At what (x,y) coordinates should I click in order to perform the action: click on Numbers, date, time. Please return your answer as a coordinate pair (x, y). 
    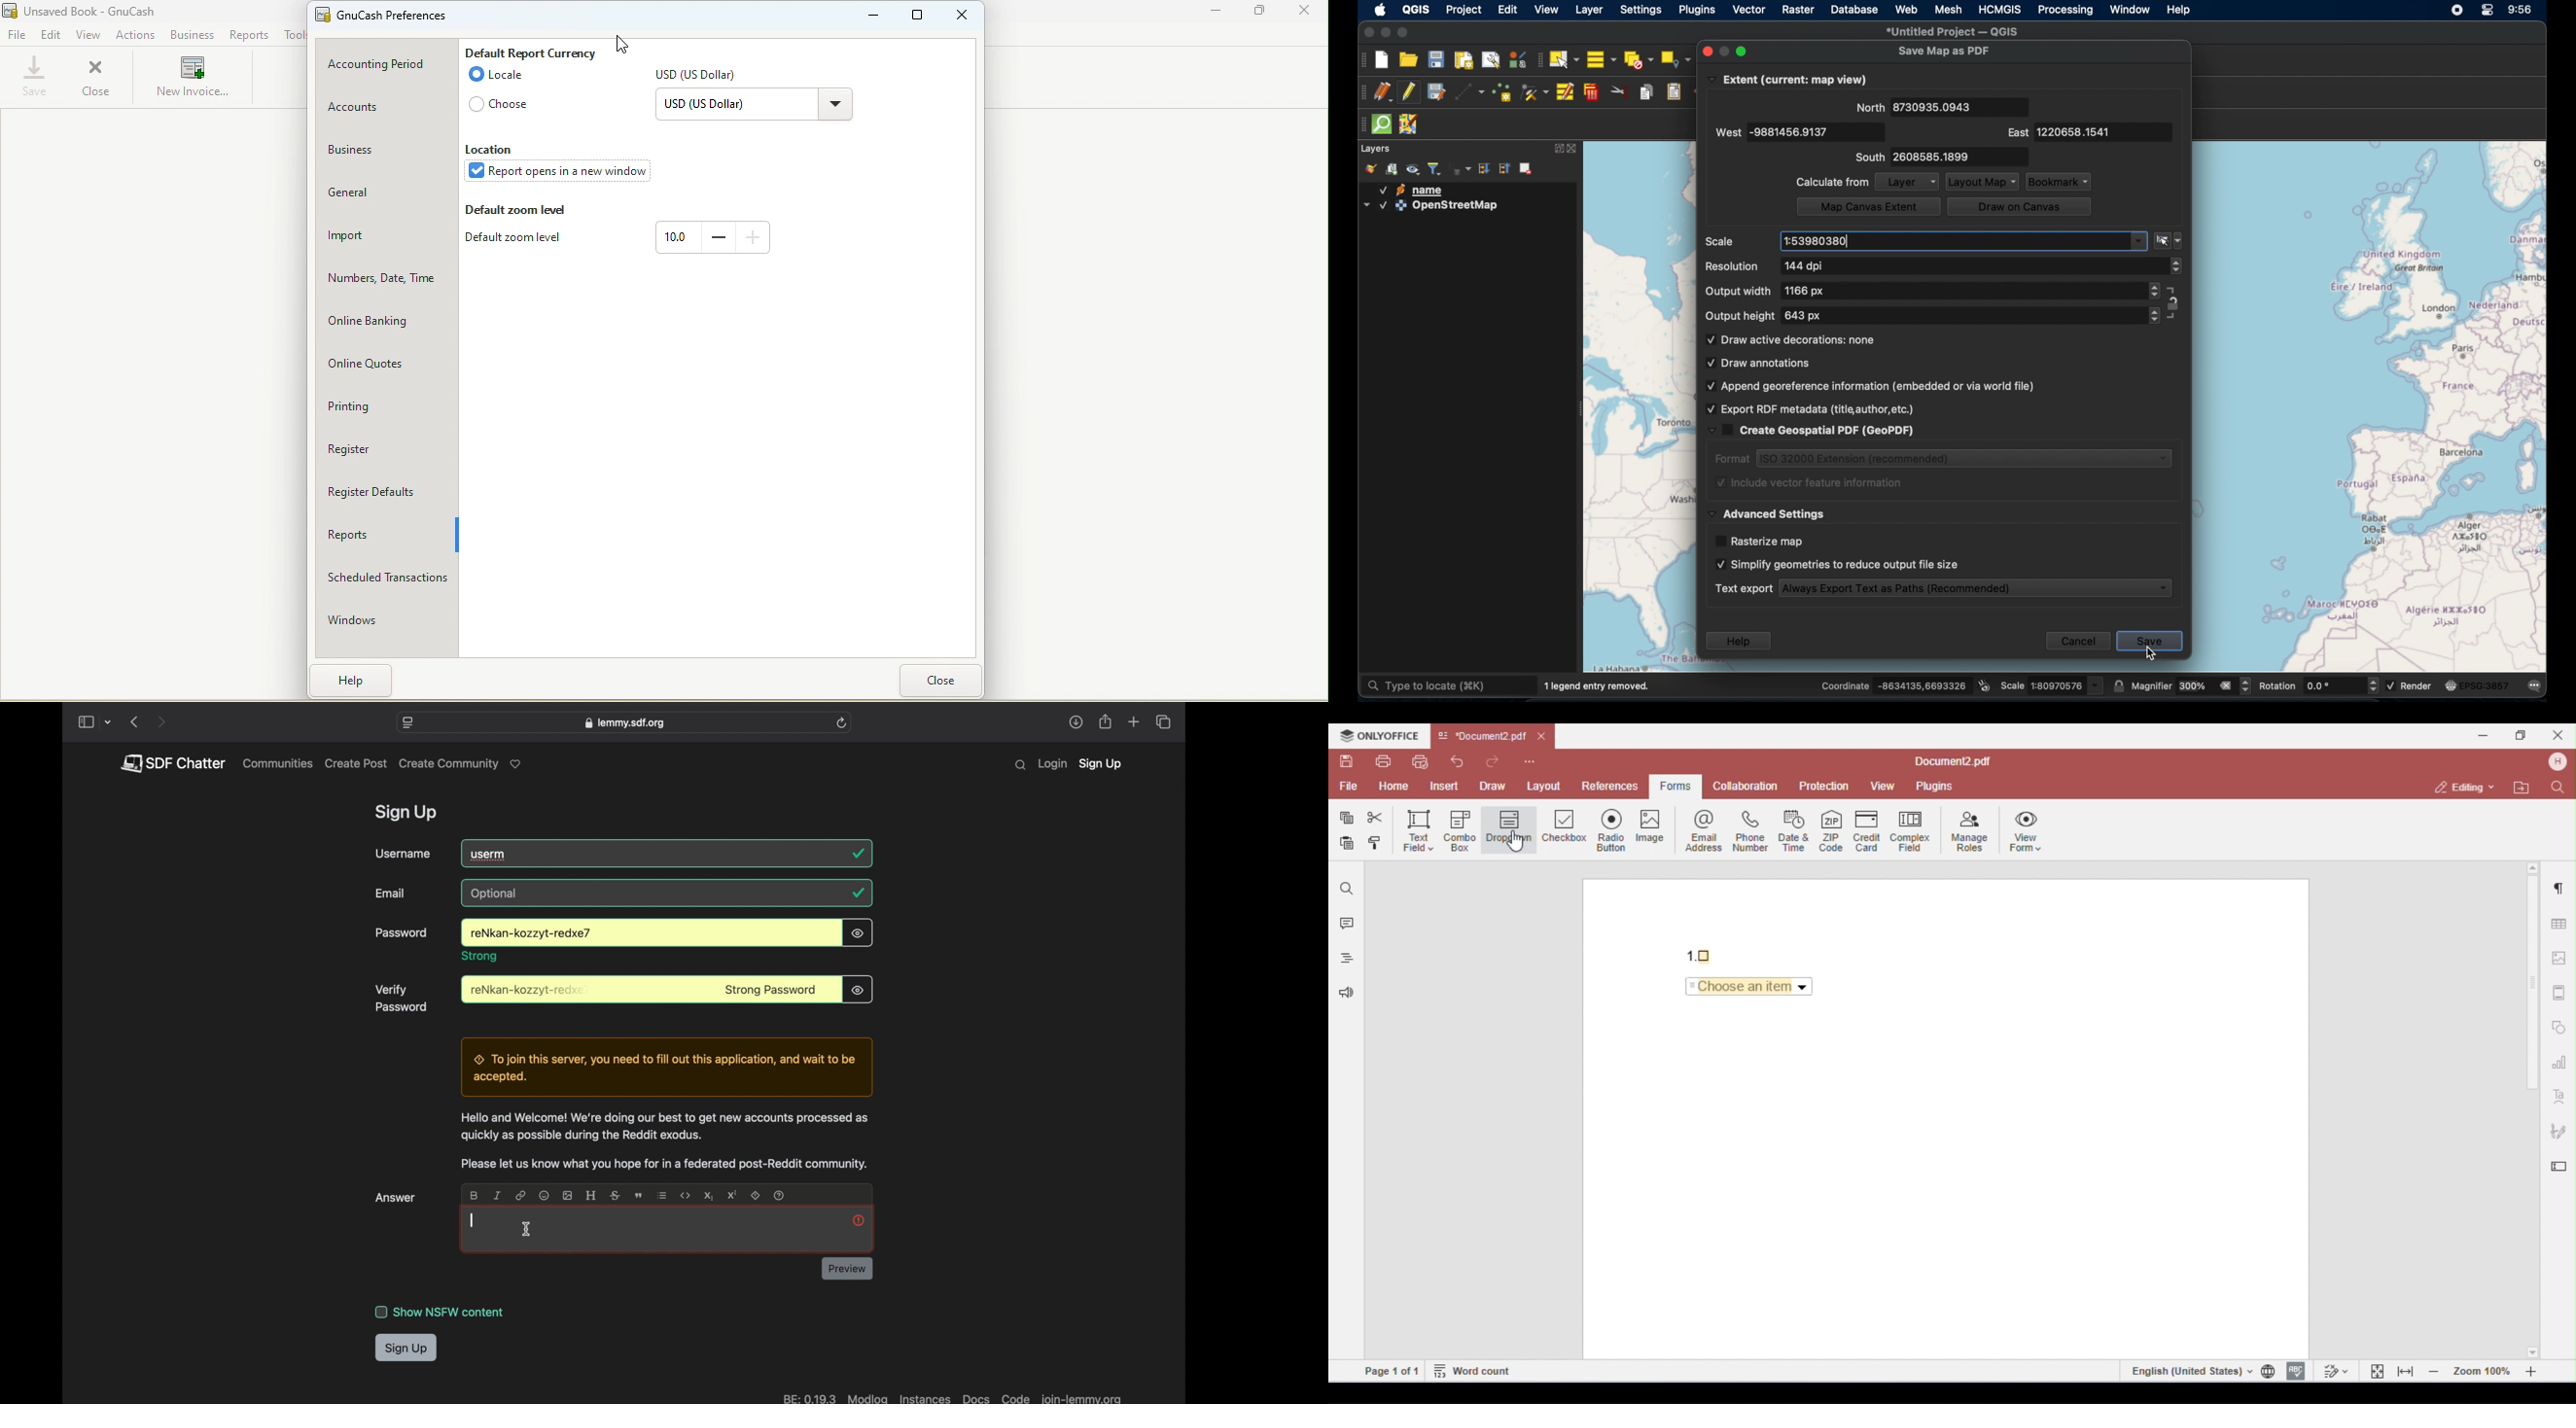
    Looking at the image, I should click on (387, 282).